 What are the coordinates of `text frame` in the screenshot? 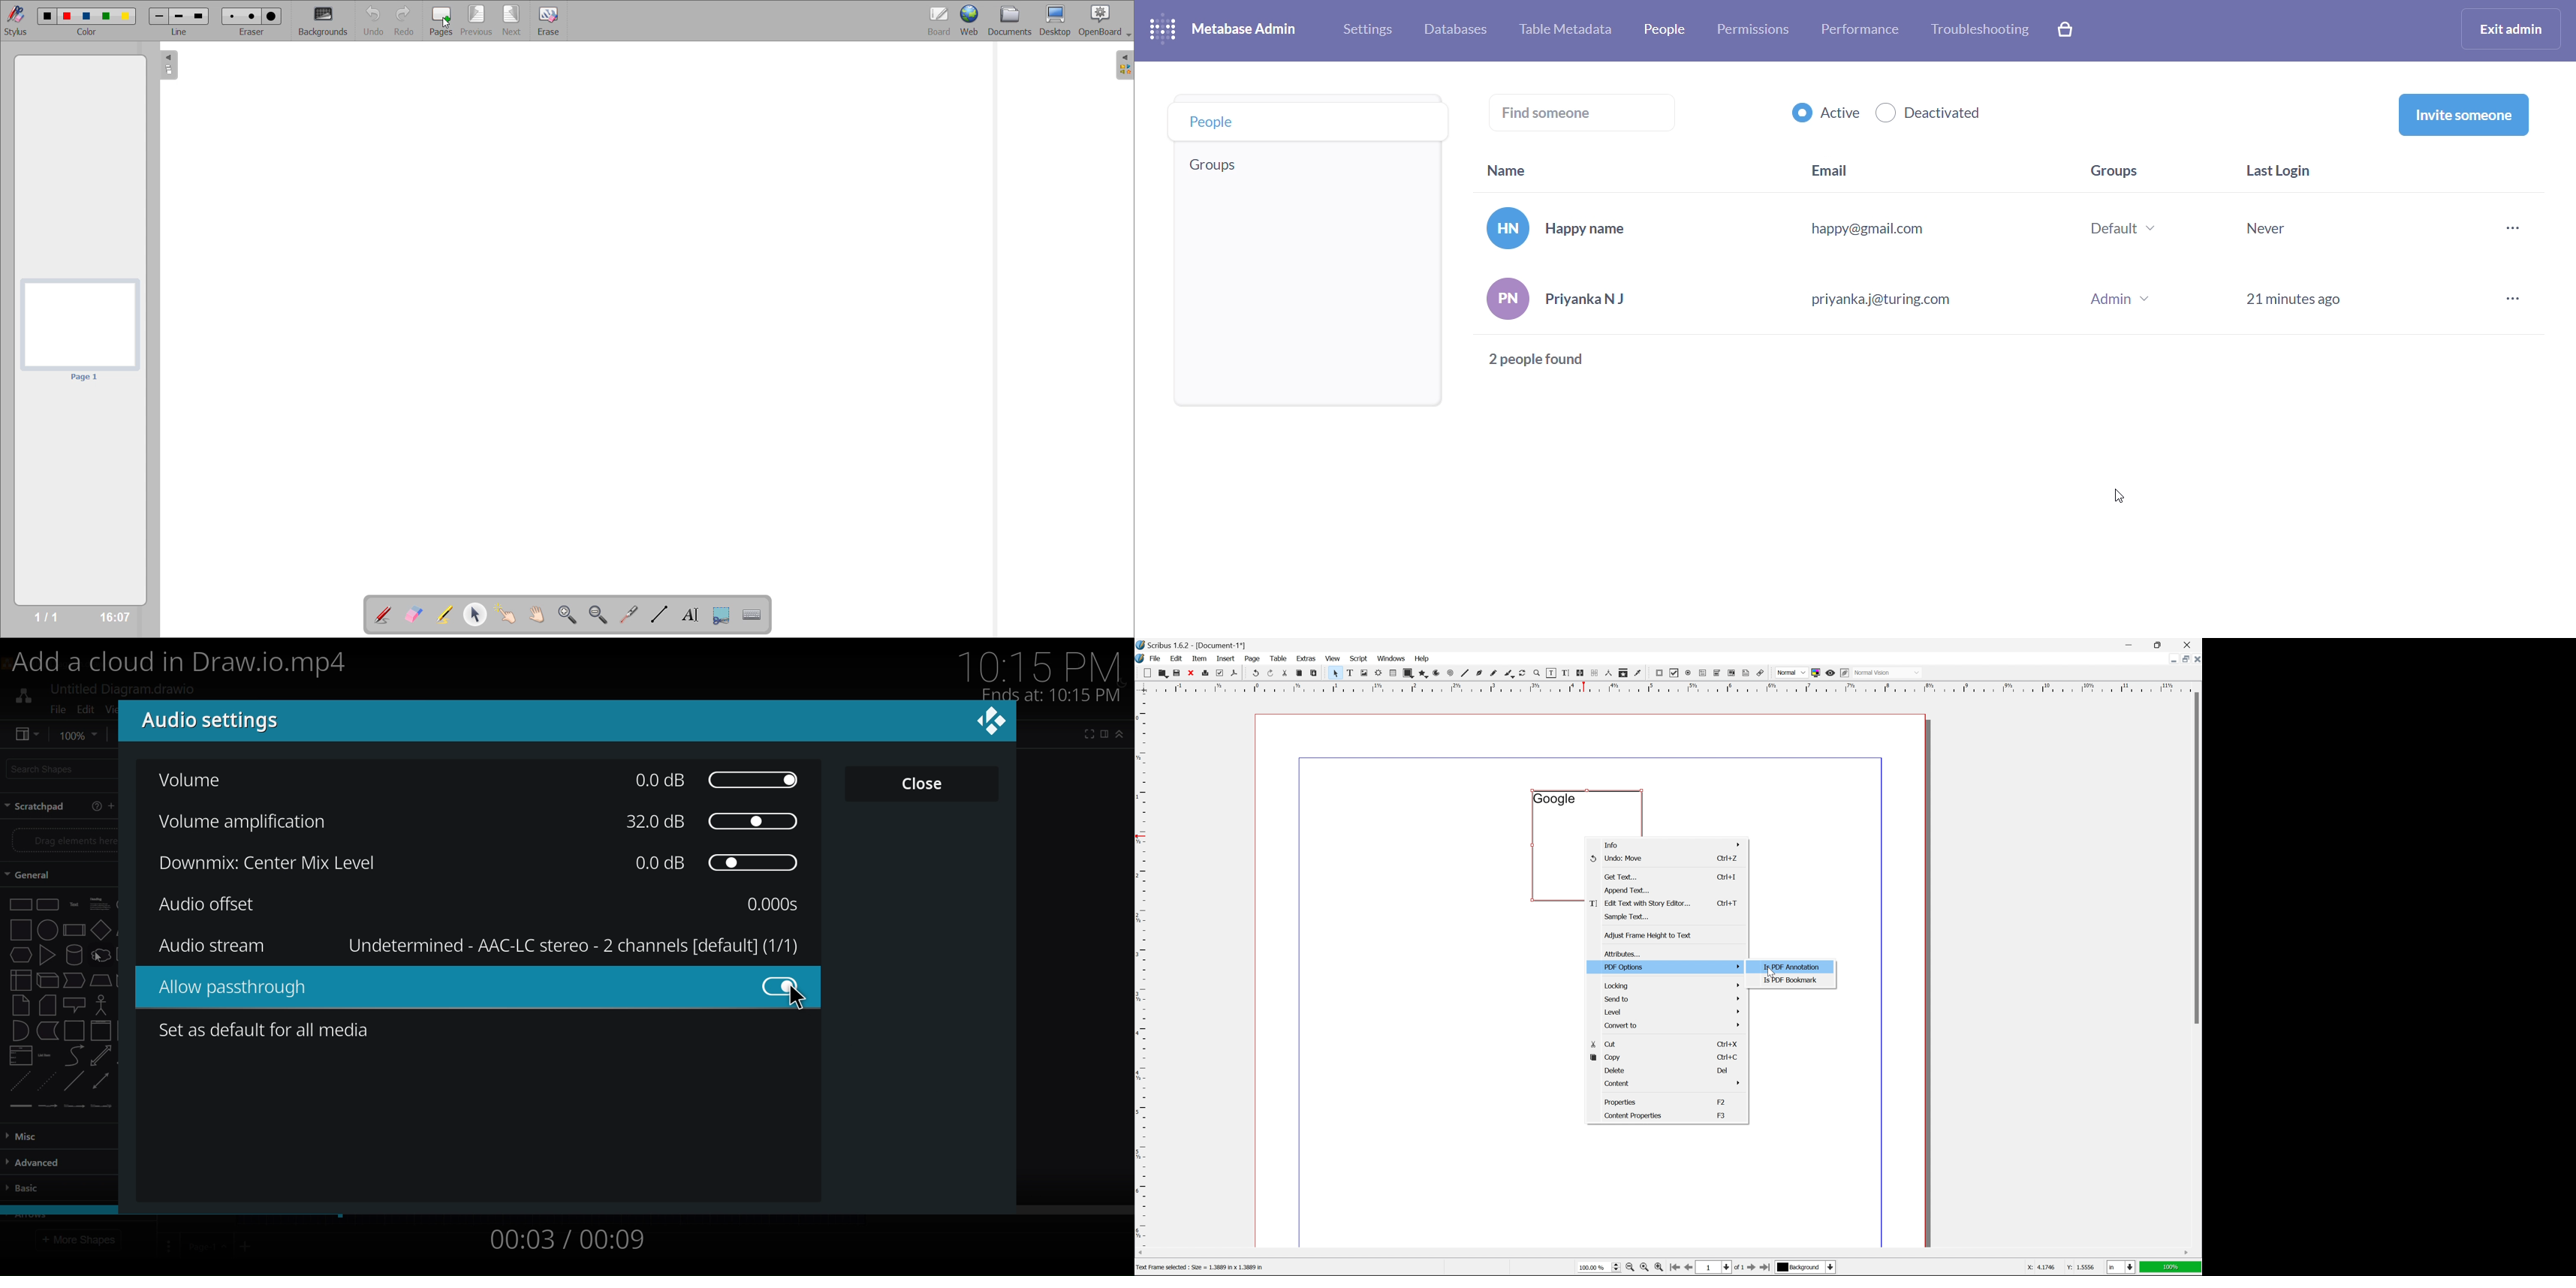 It's located at (1351, 673).